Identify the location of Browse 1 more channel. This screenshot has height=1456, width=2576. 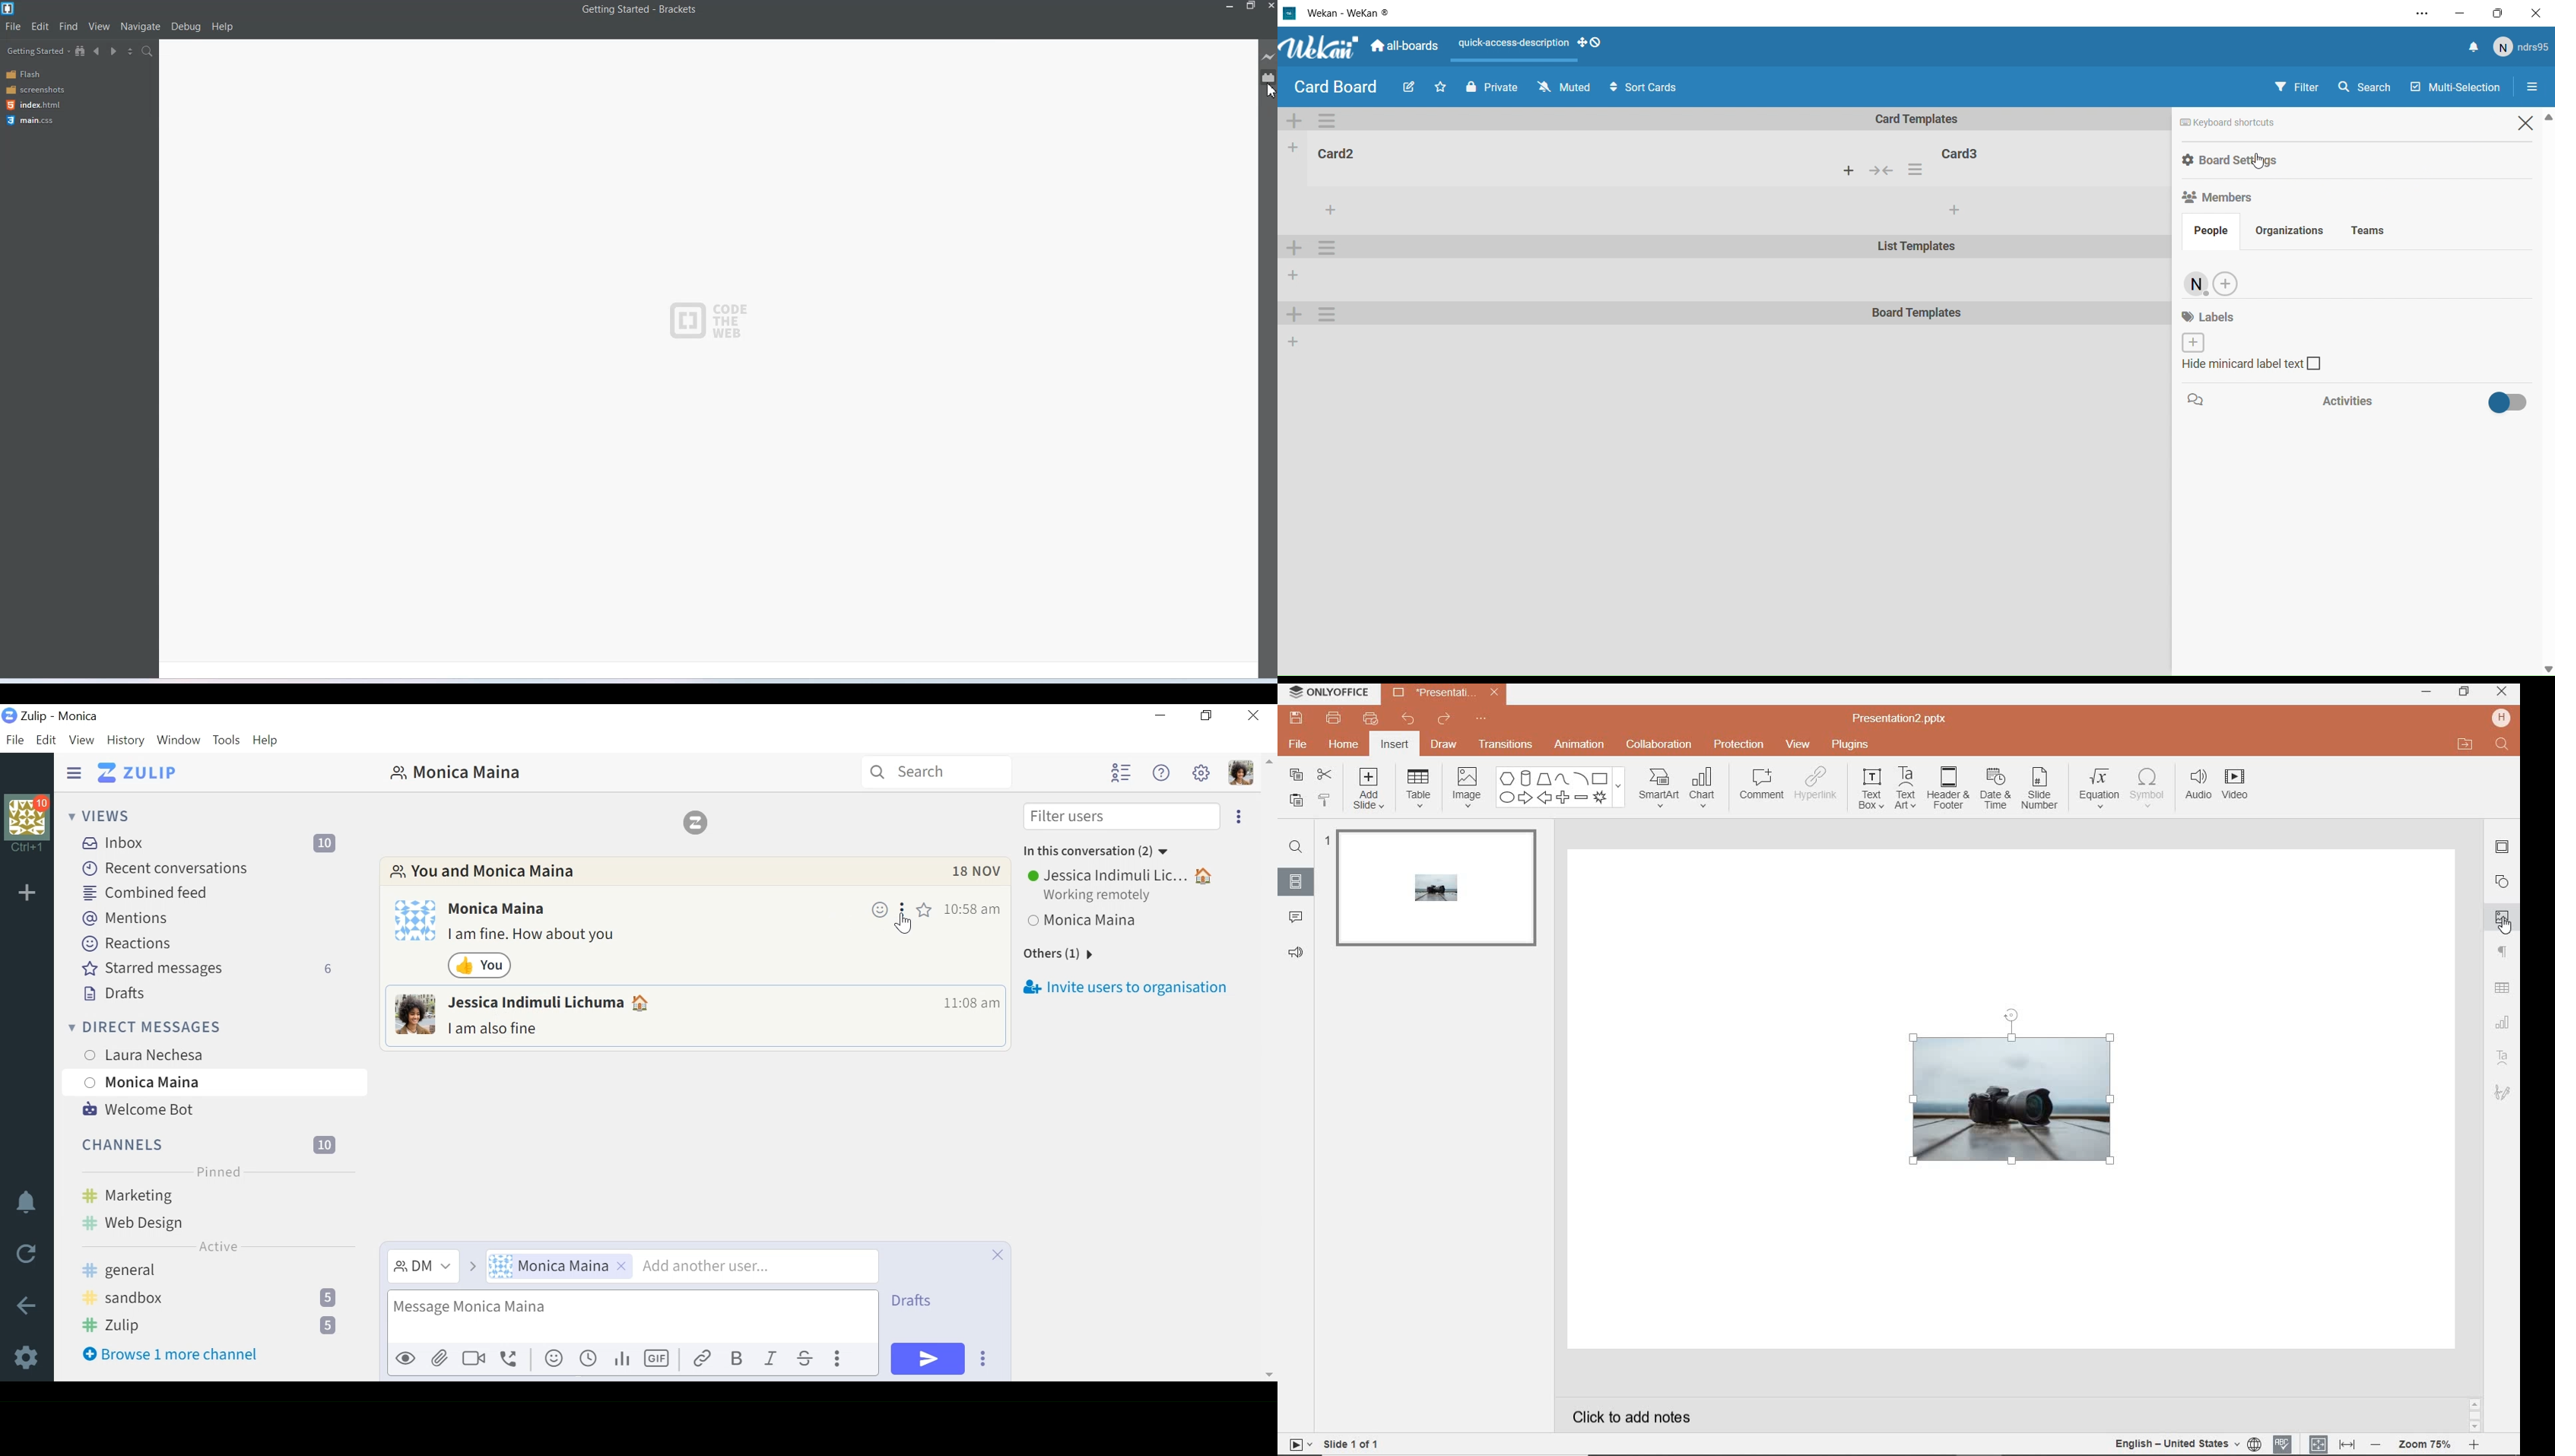
(170, 1353).